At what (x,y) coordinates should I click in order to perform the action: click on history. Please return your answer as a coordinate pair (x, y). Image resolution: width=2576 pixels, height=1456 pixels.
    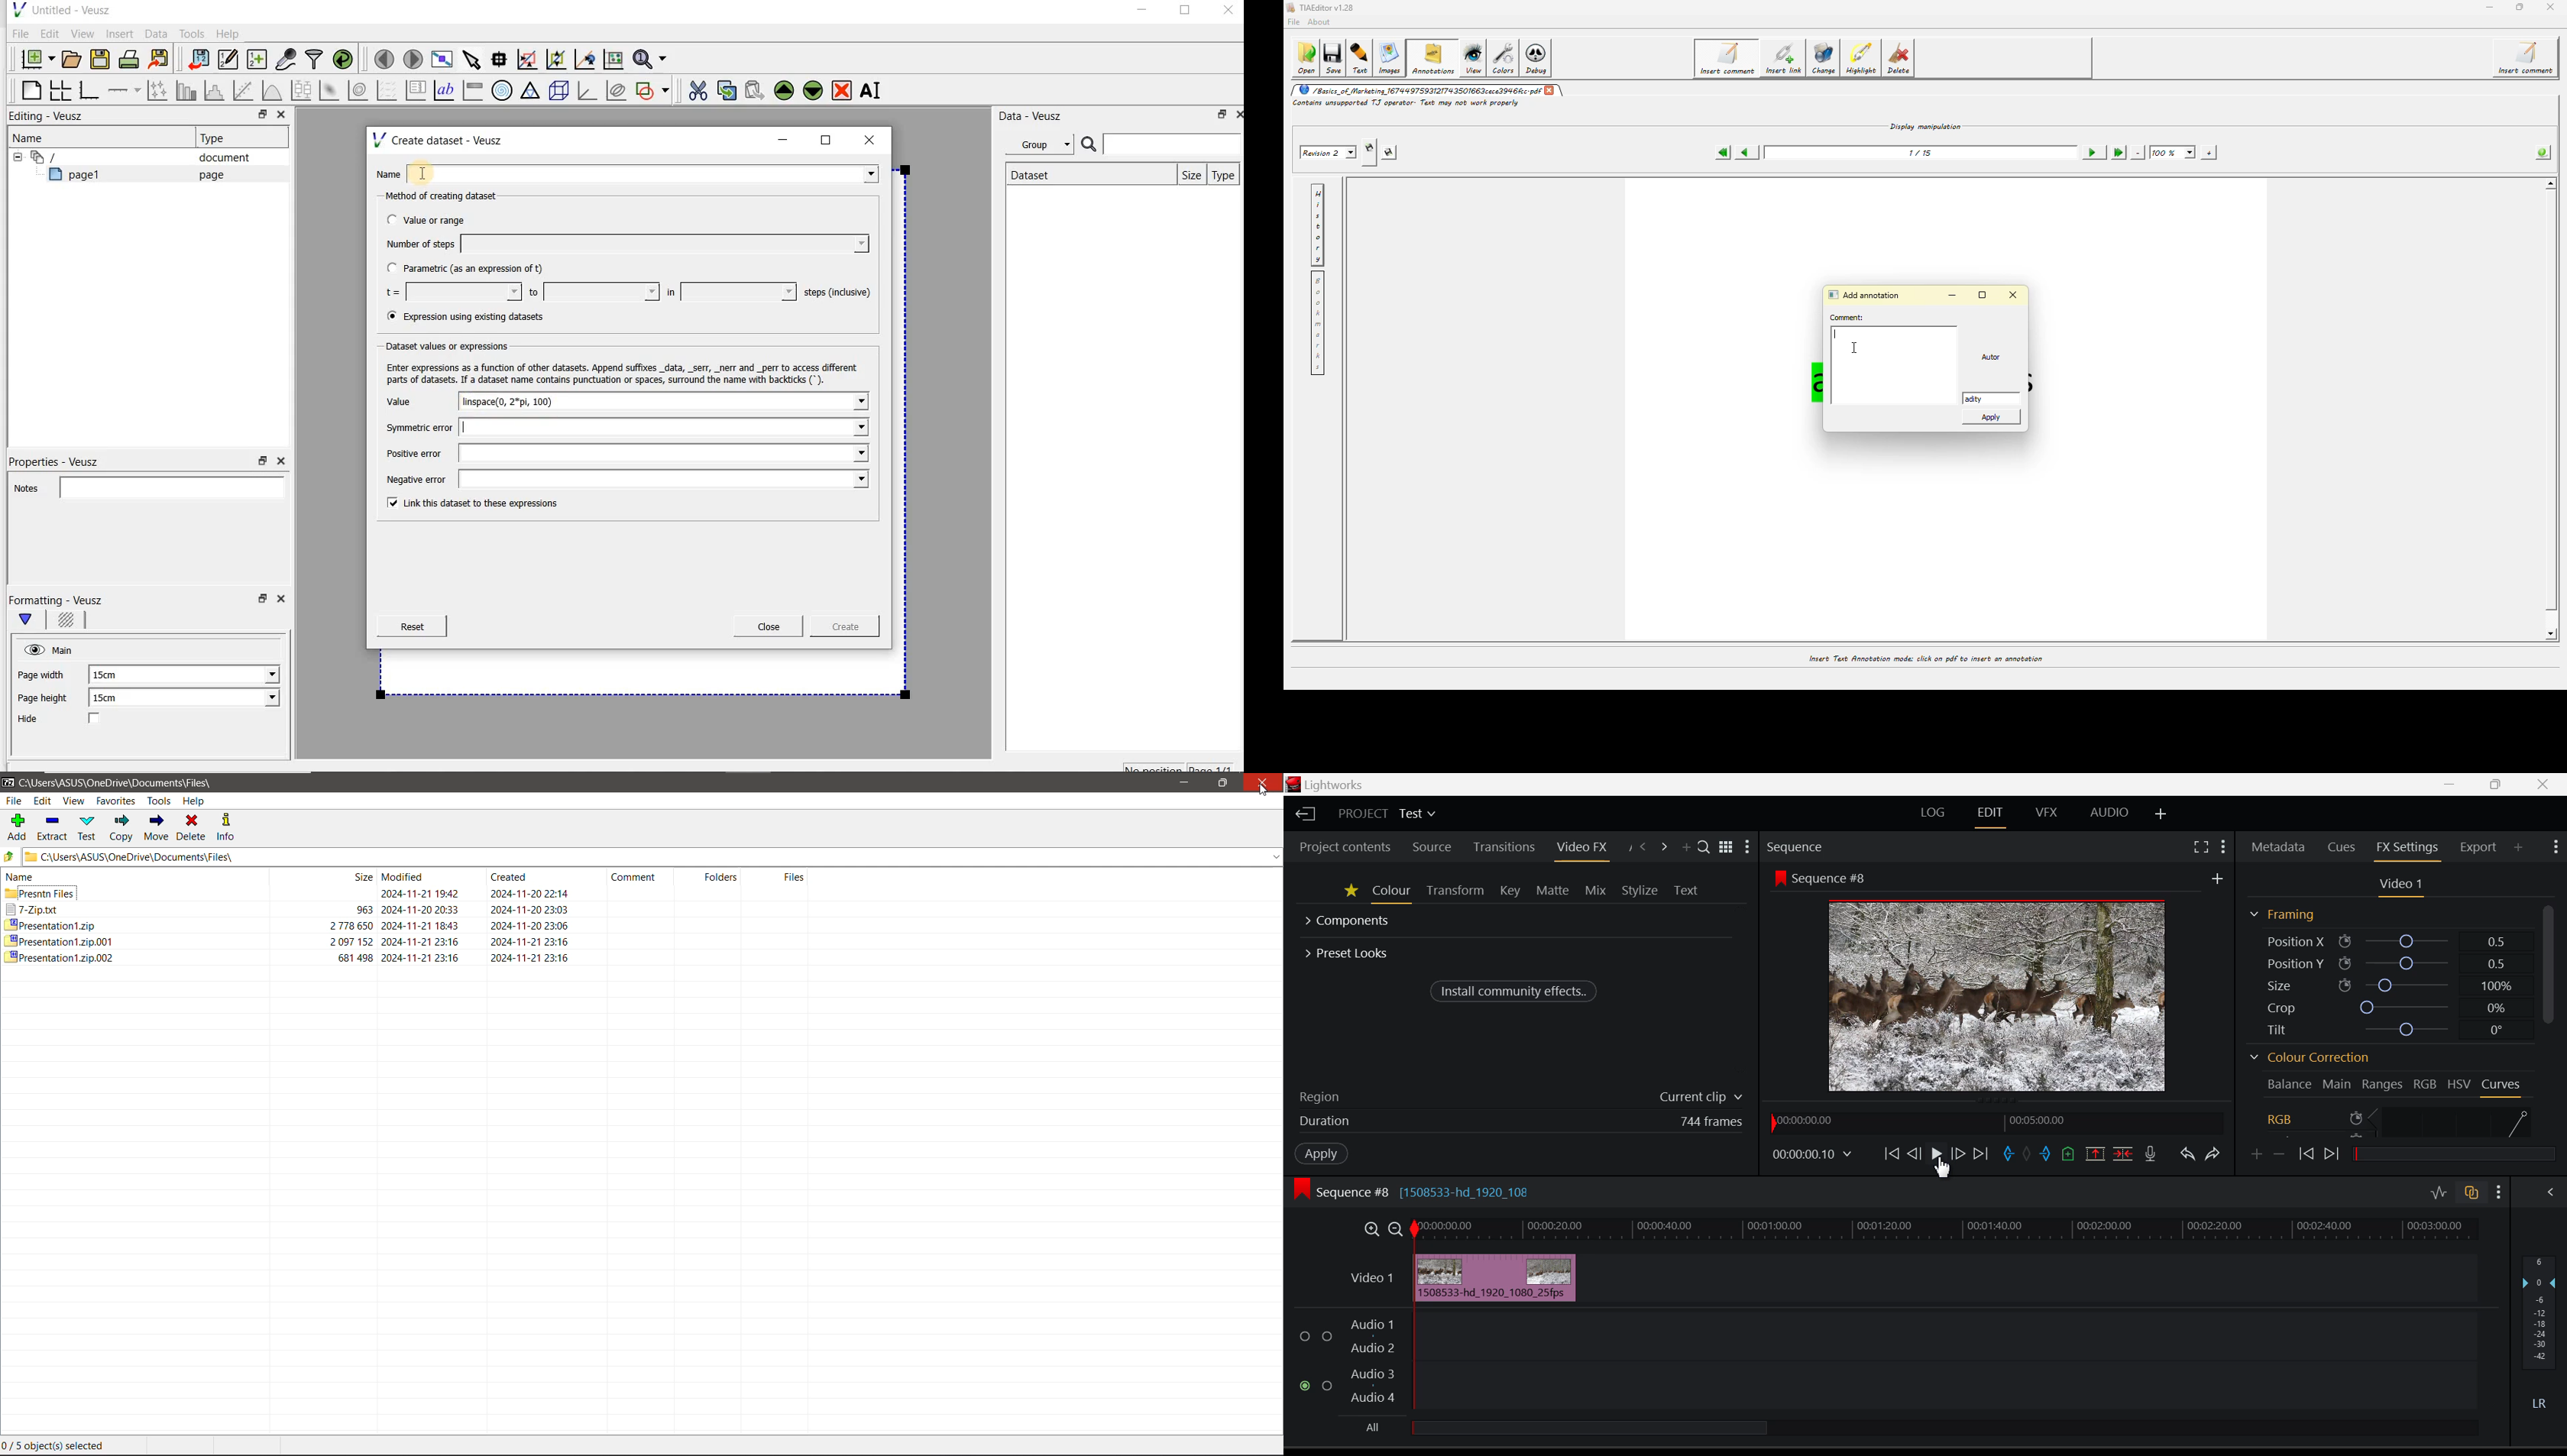
    Looking at the image, I should click on (1318, 225).